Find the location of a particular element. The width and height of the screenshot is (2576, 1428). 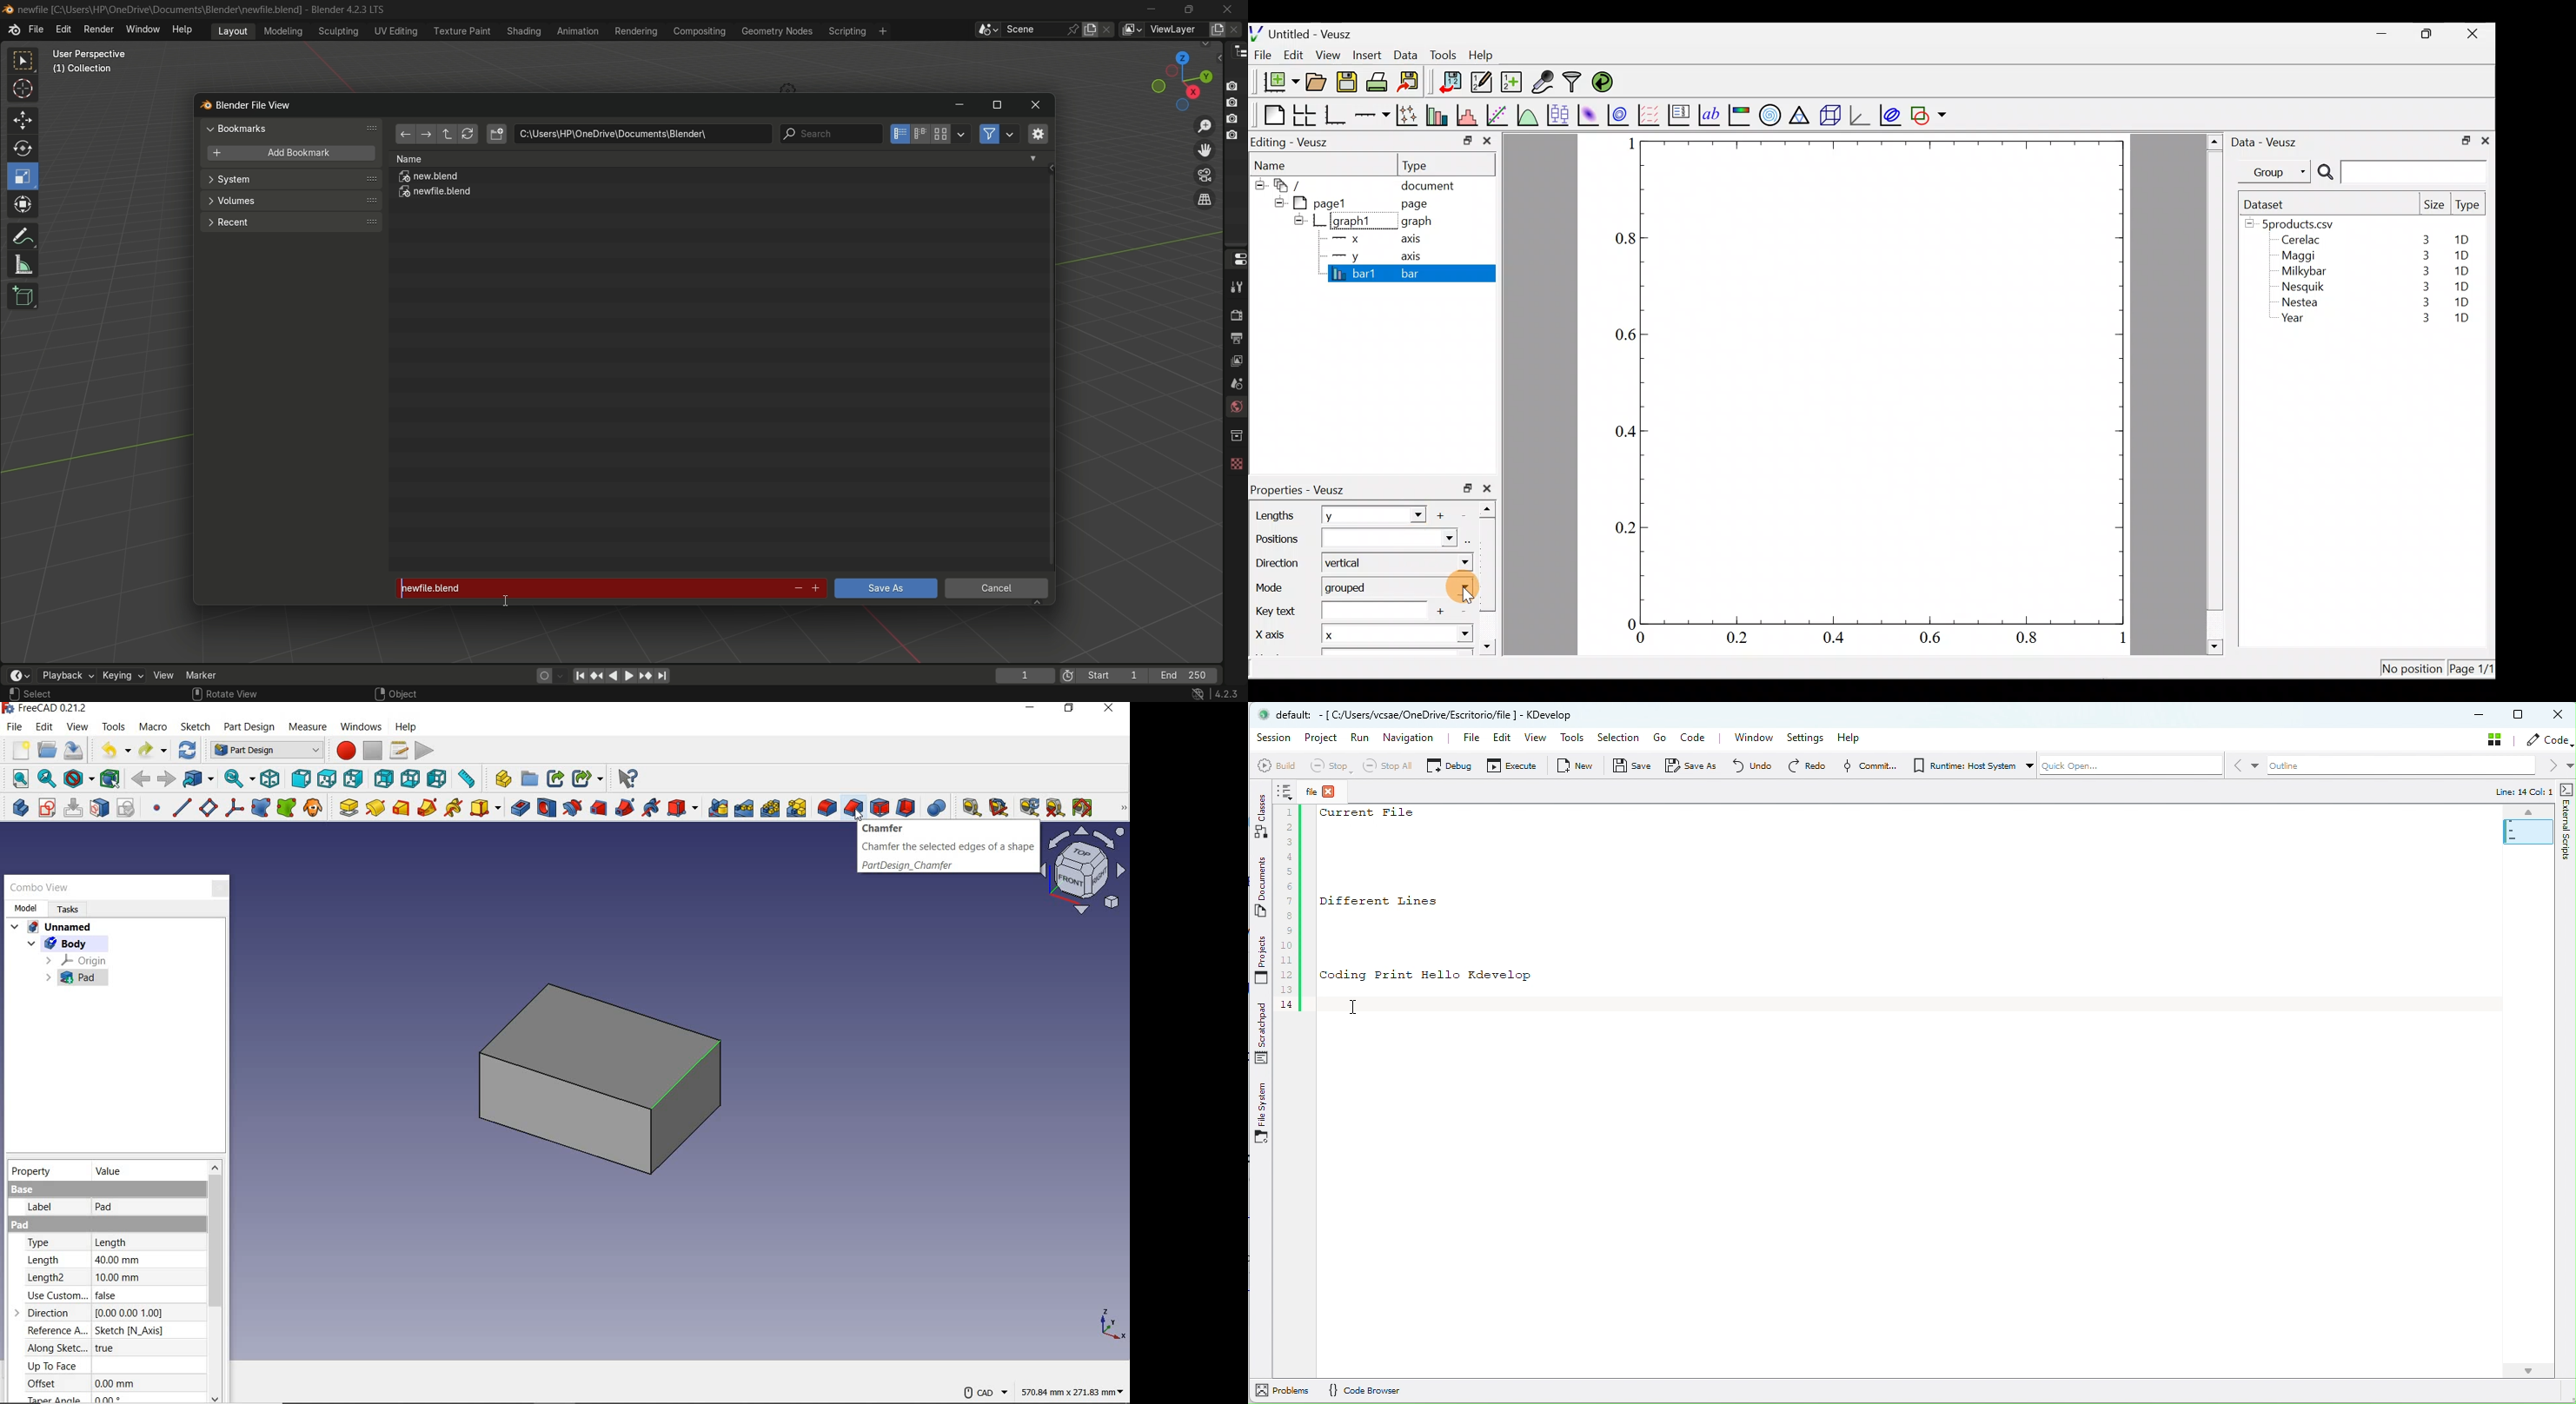

scene is located at coordinates (1234, 383).